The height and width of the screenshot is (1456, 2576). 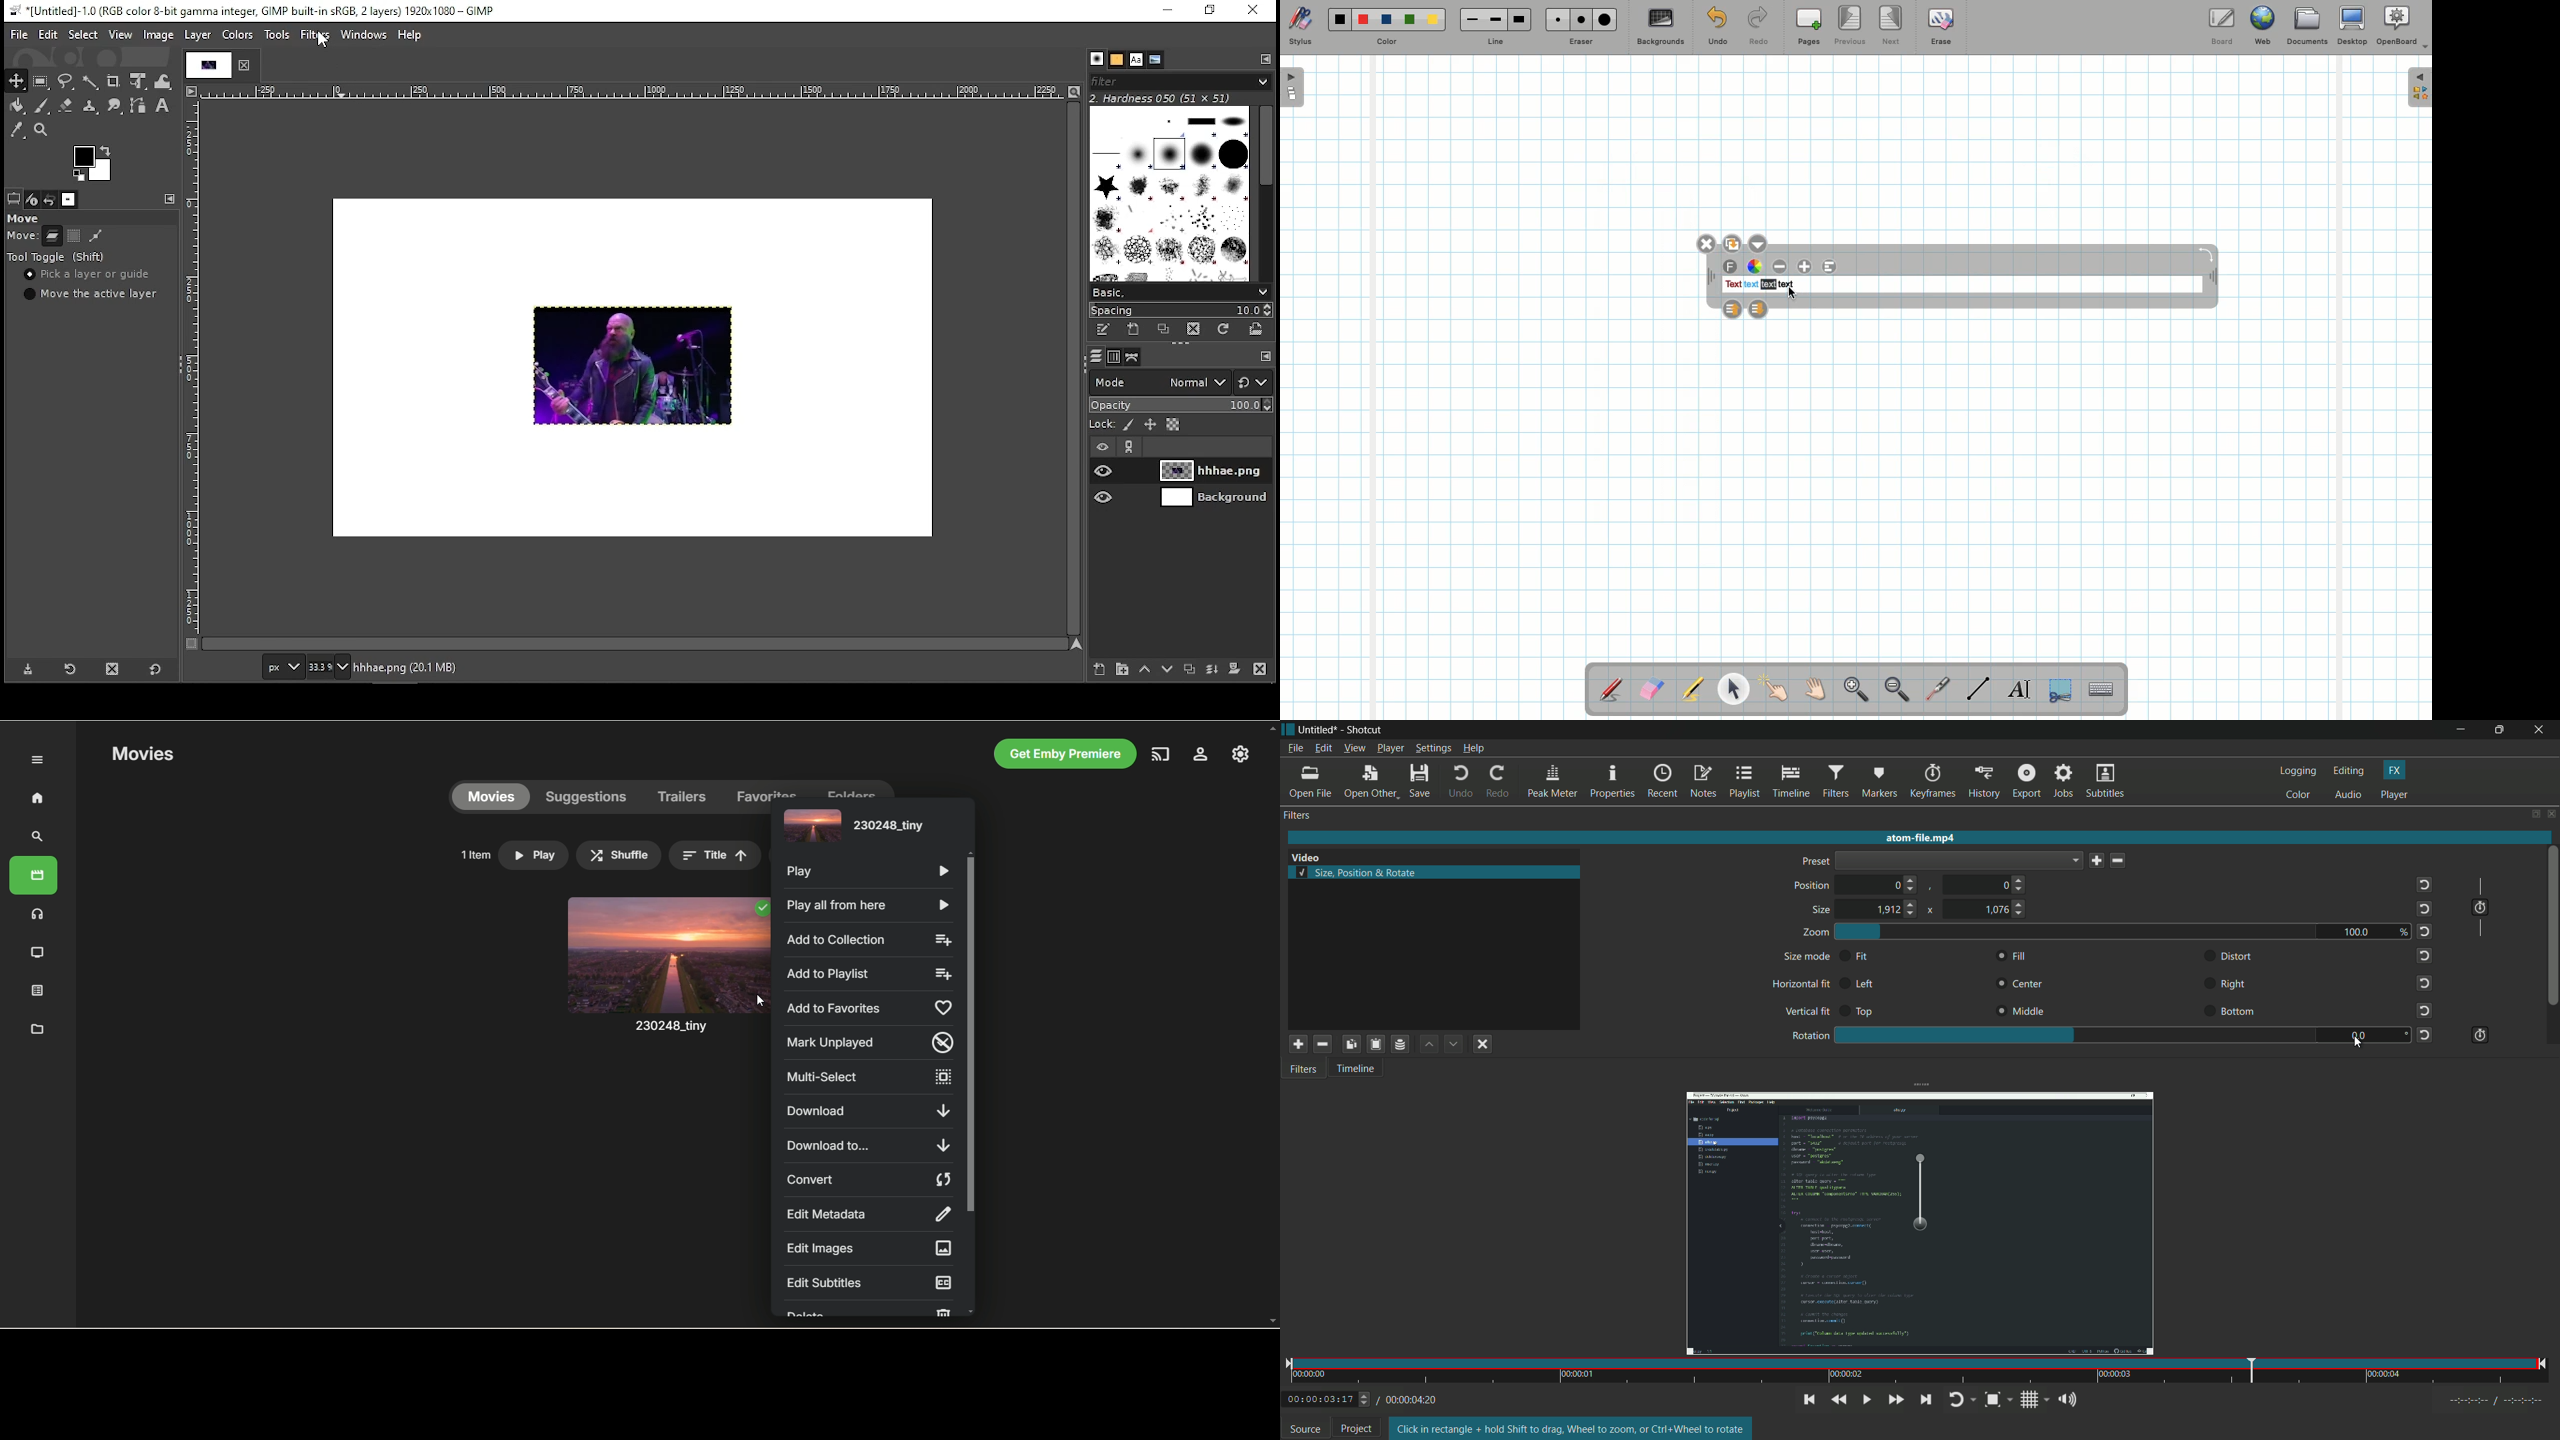 What do you see at coordinates (2077, 931) in the screenshot?
I see `zoom adjustment bar` at bounding box center [2077, 931].